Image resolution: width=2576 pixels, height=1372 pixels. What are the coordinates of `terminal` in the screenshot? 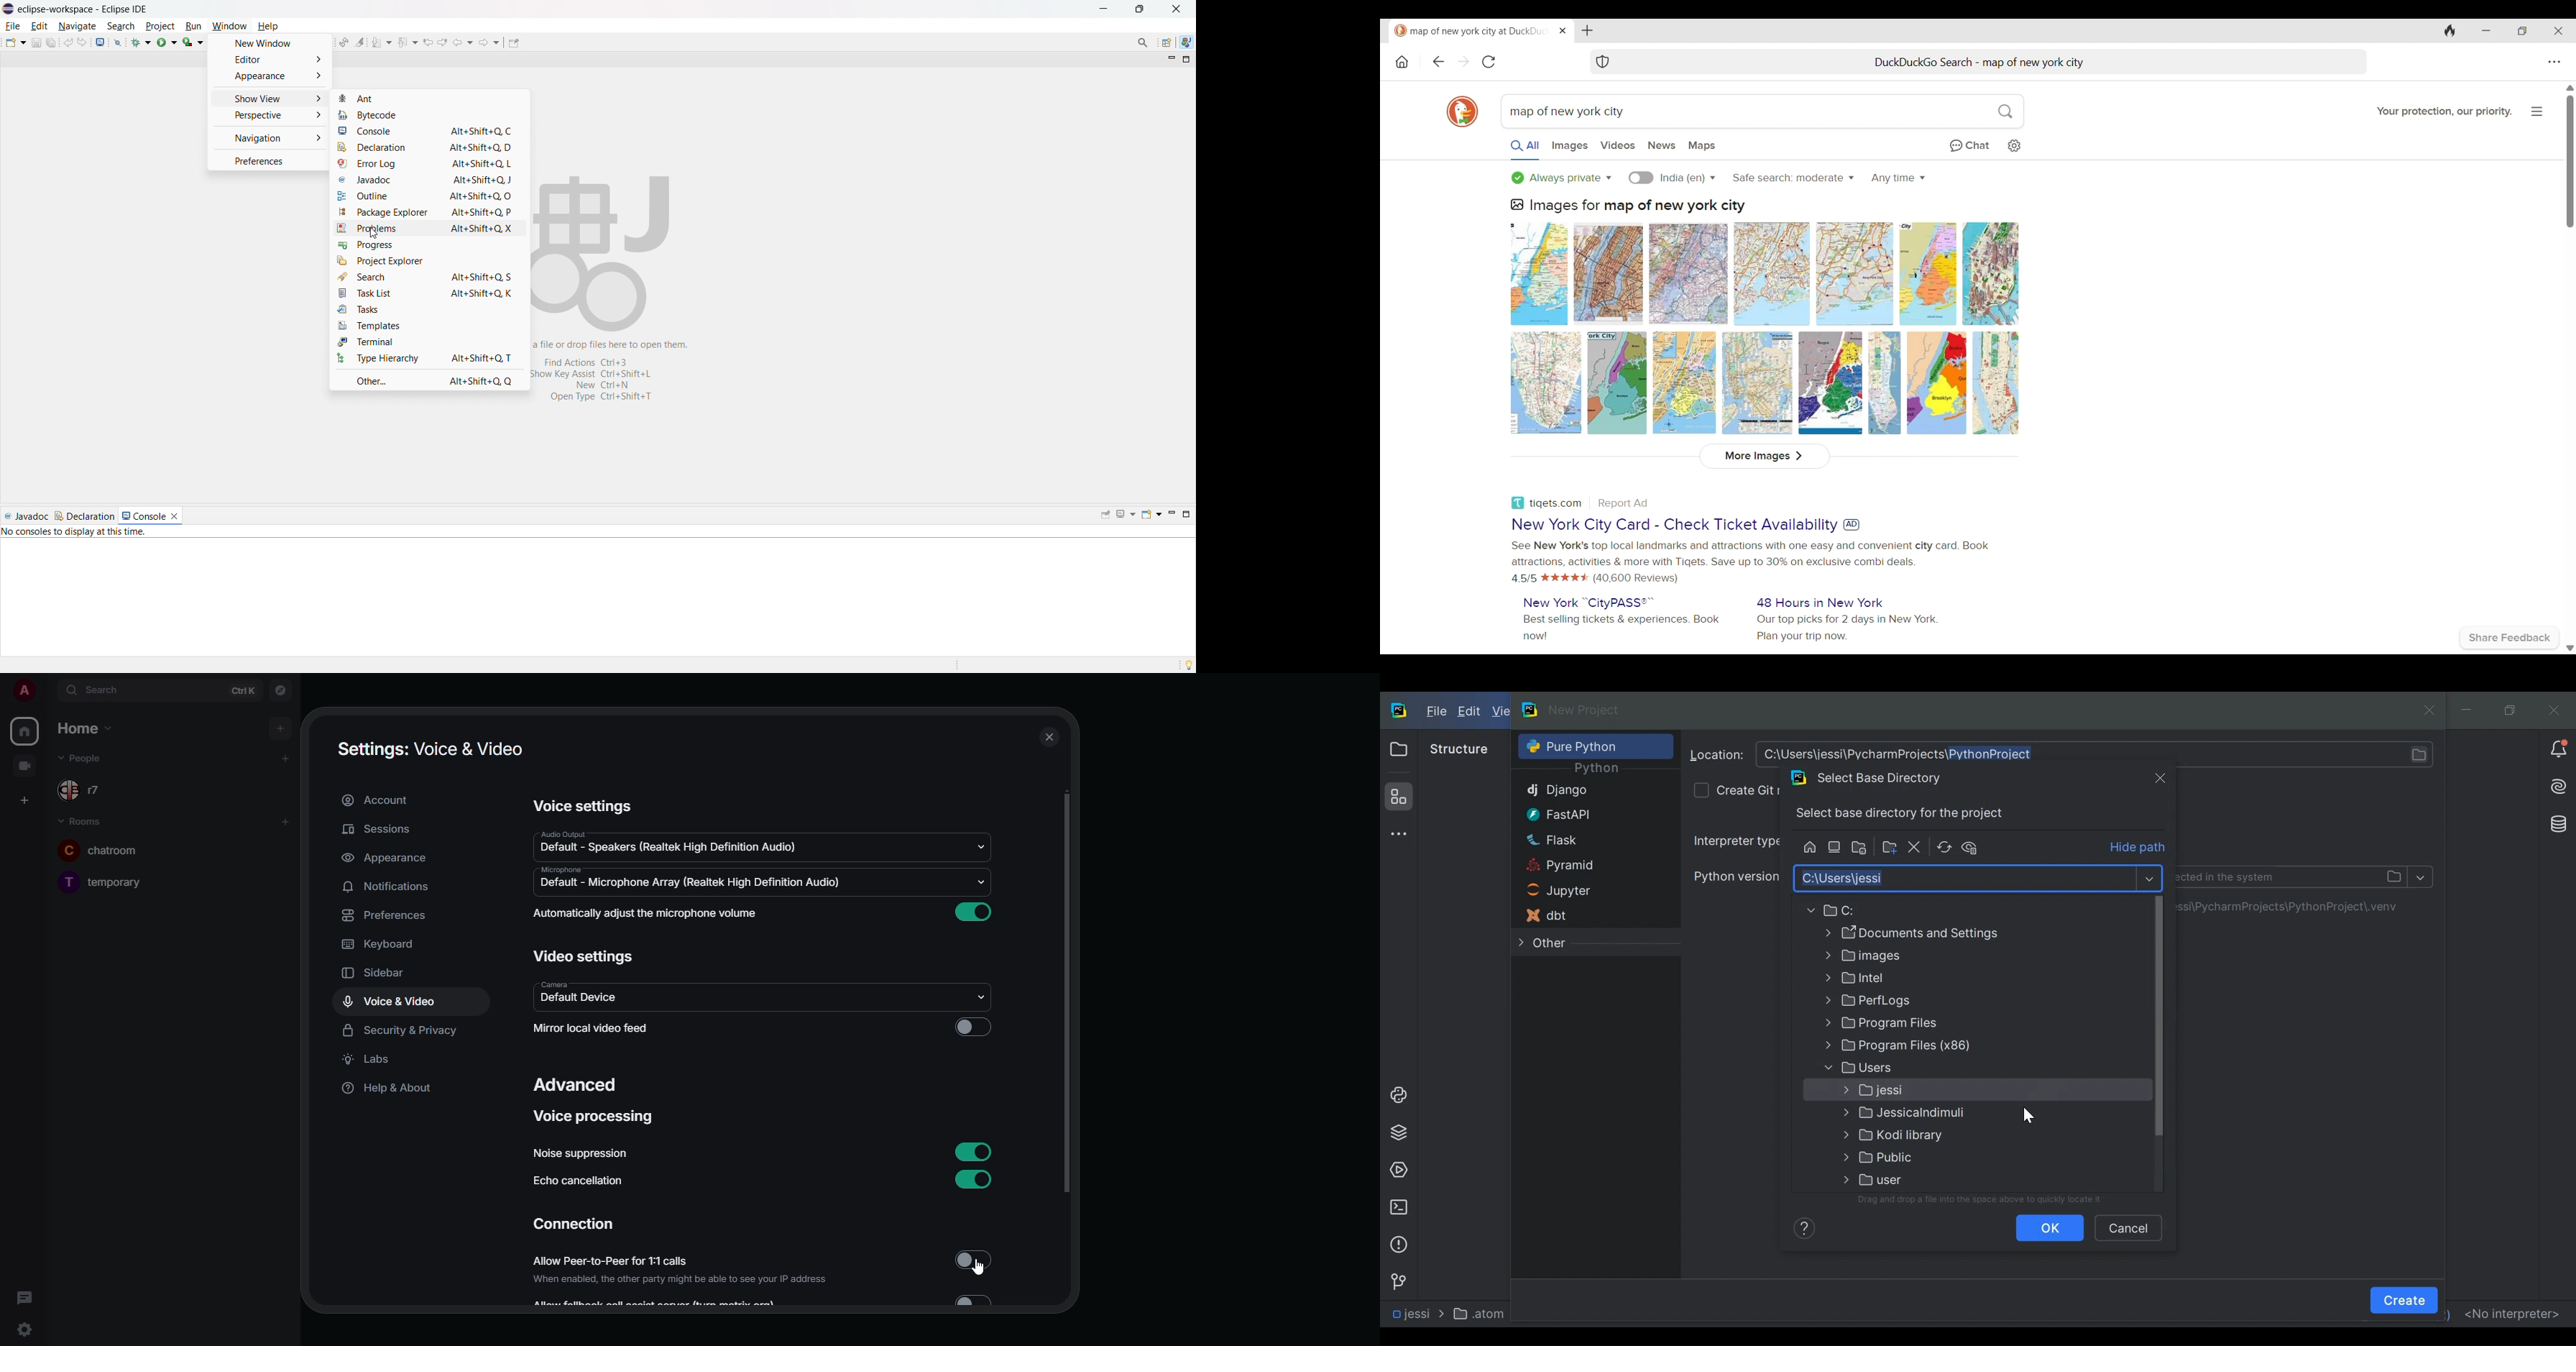 It's located at (430, 341).